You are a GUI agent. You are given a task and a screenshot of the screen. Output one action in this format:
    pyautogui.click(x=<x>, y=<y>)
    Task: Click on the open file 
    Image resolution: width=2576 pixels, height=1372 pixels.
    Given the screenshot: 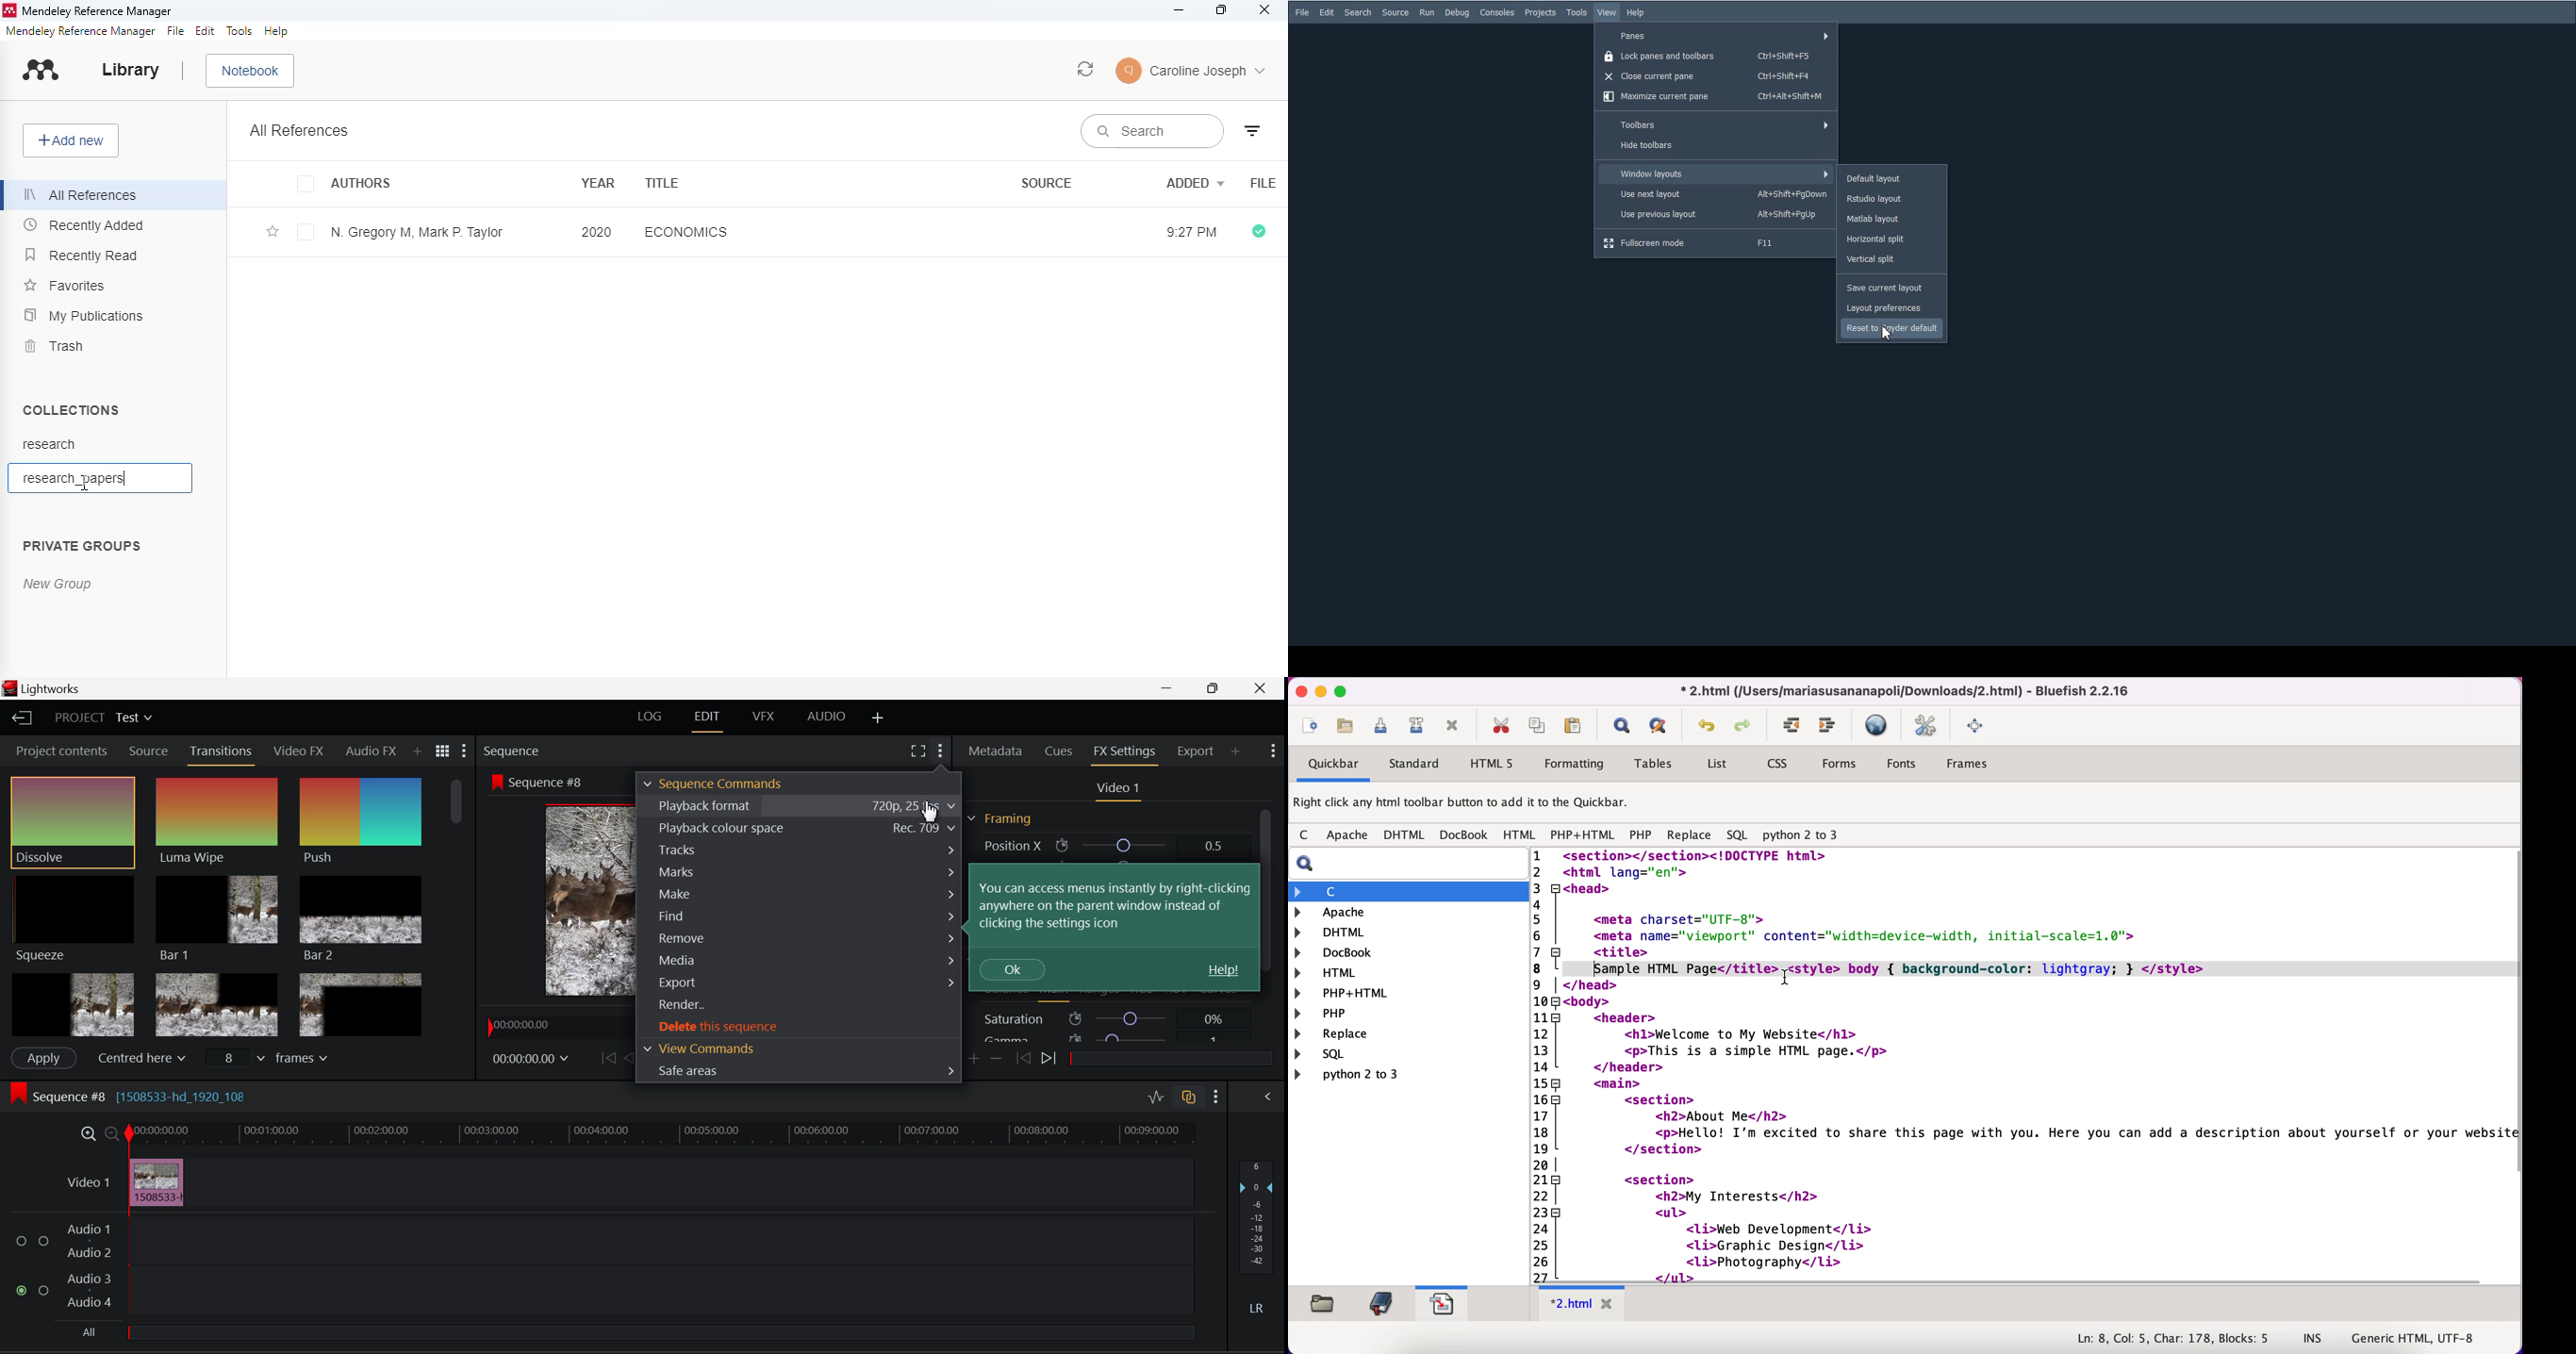 What is the action you would take?
    pyautogui.click(x=1350, y=729)
    